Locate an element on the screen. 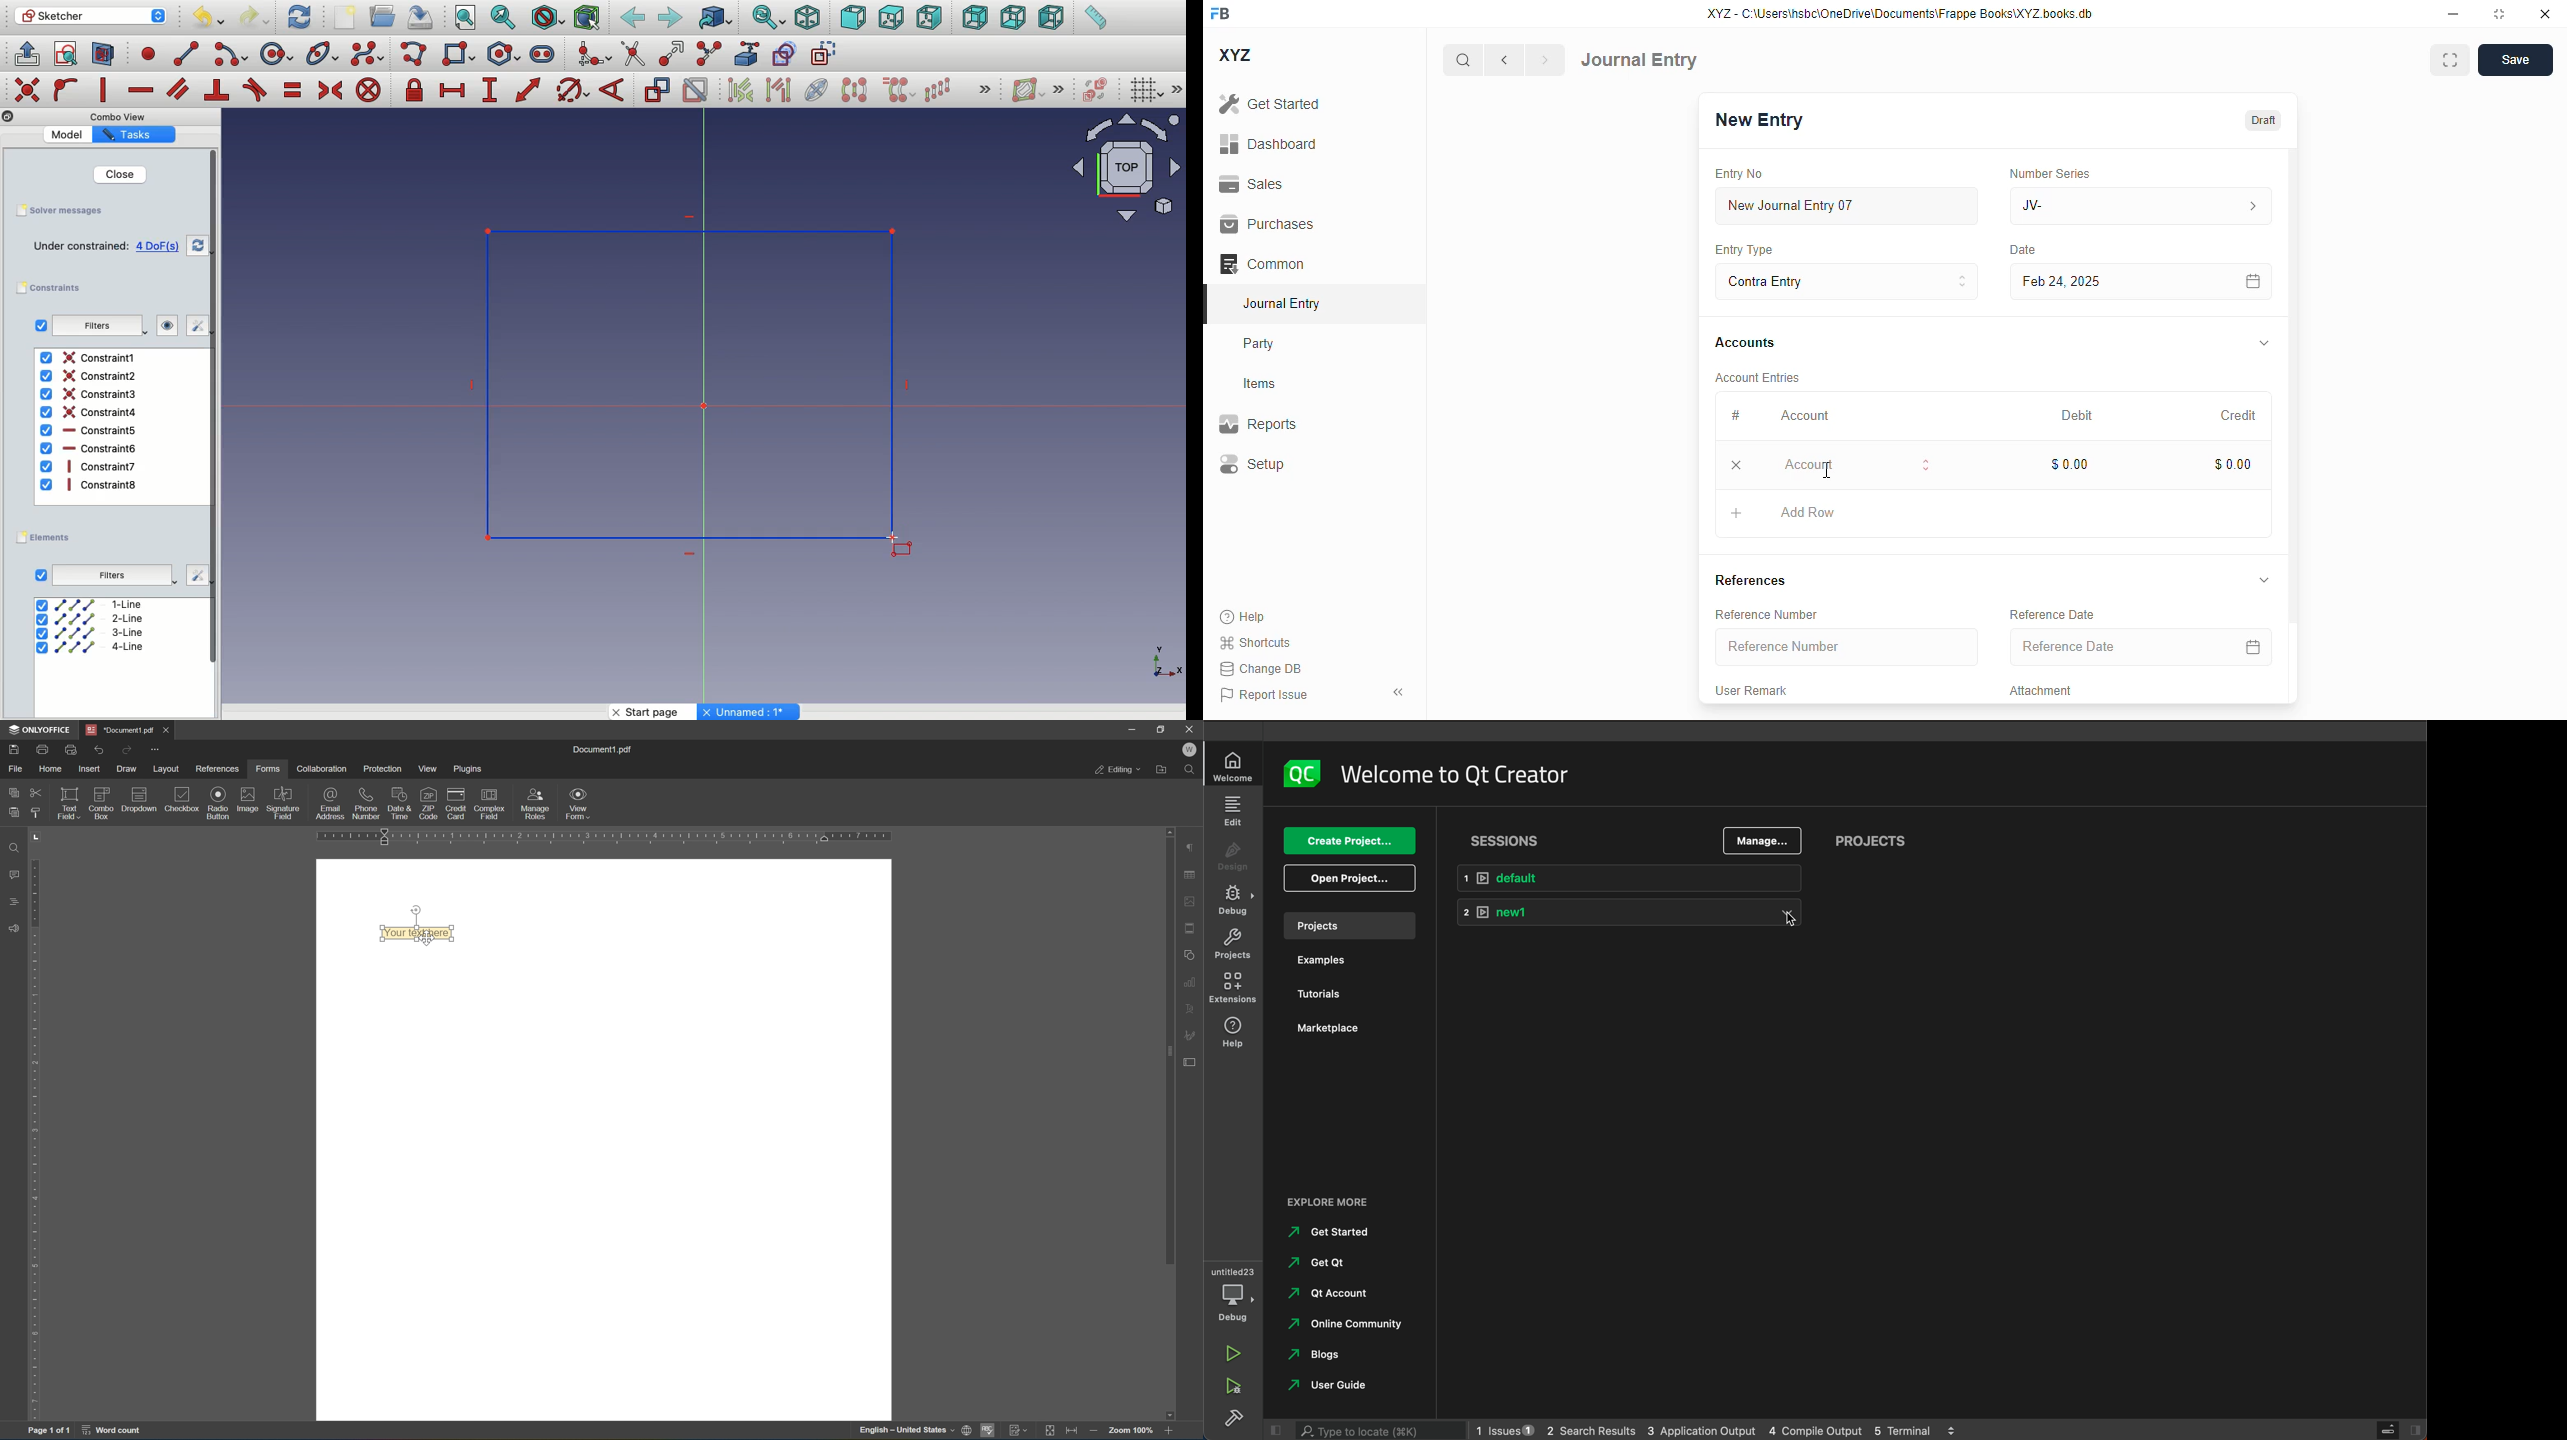 The width and height of the screenshot is (2576, 1456). debit is located at coordinates (2078, 415).